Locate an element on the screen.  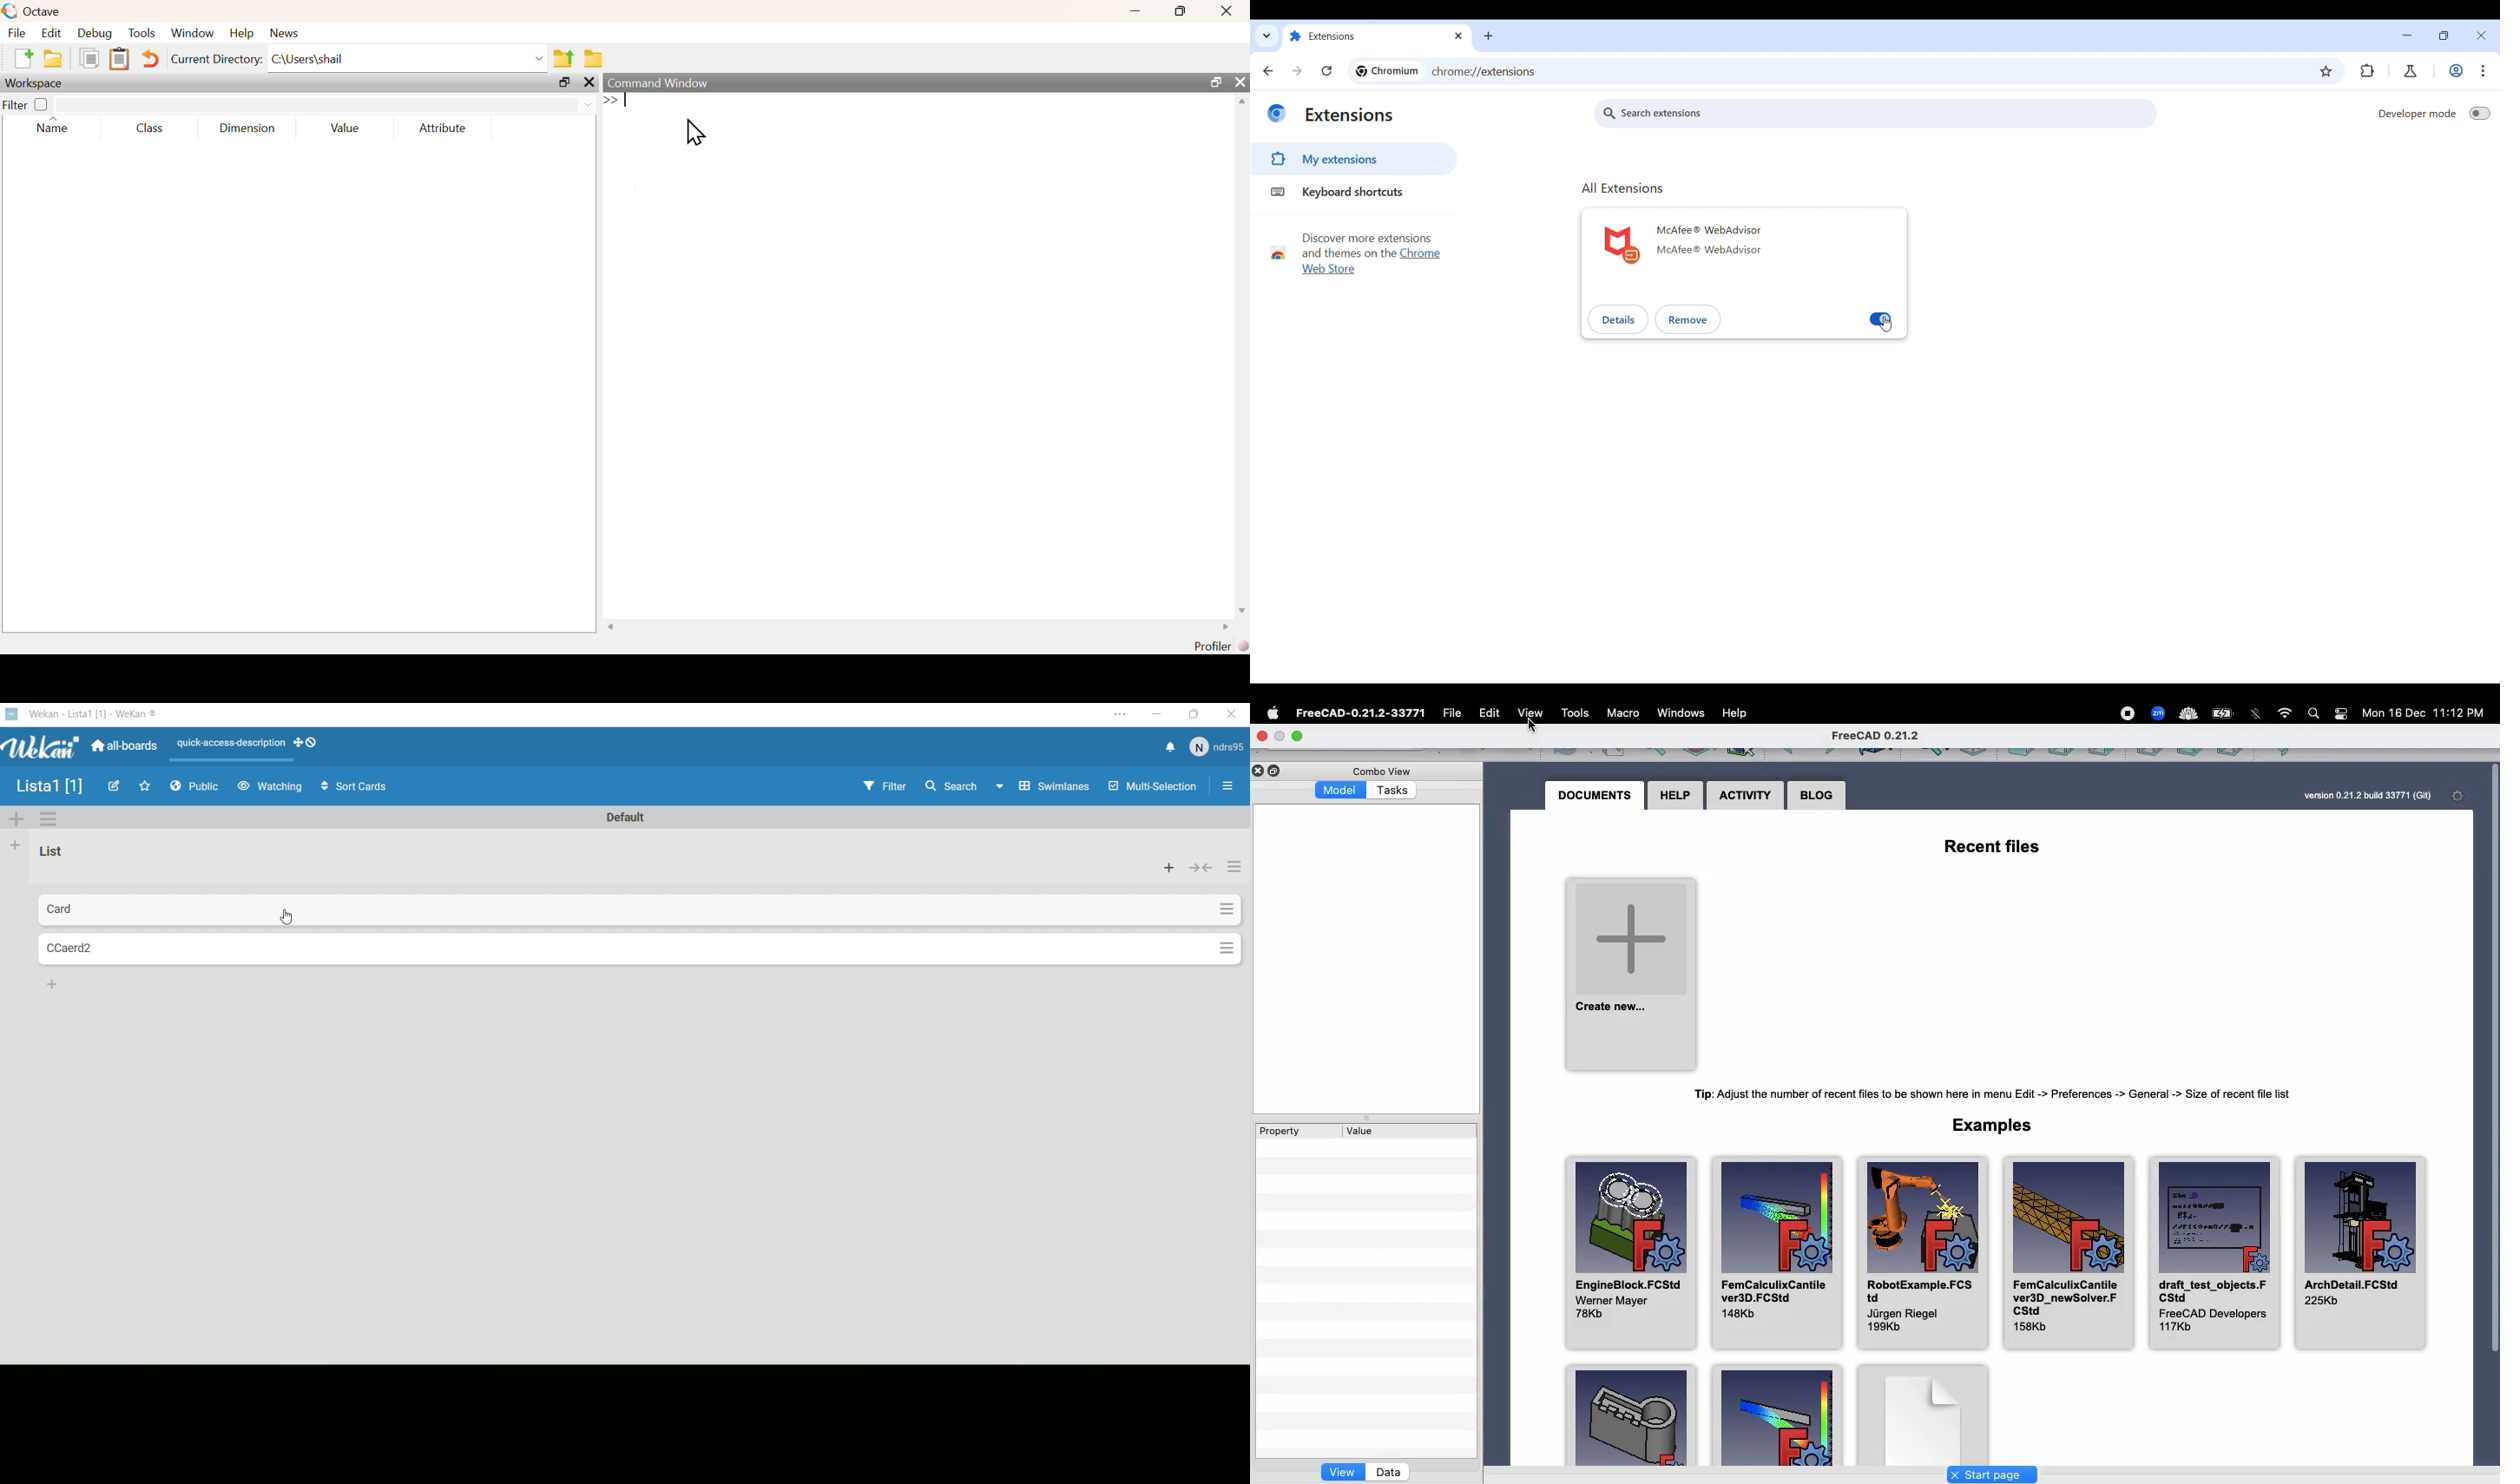
open an existing file in directory is located at coordinates (56, 58).